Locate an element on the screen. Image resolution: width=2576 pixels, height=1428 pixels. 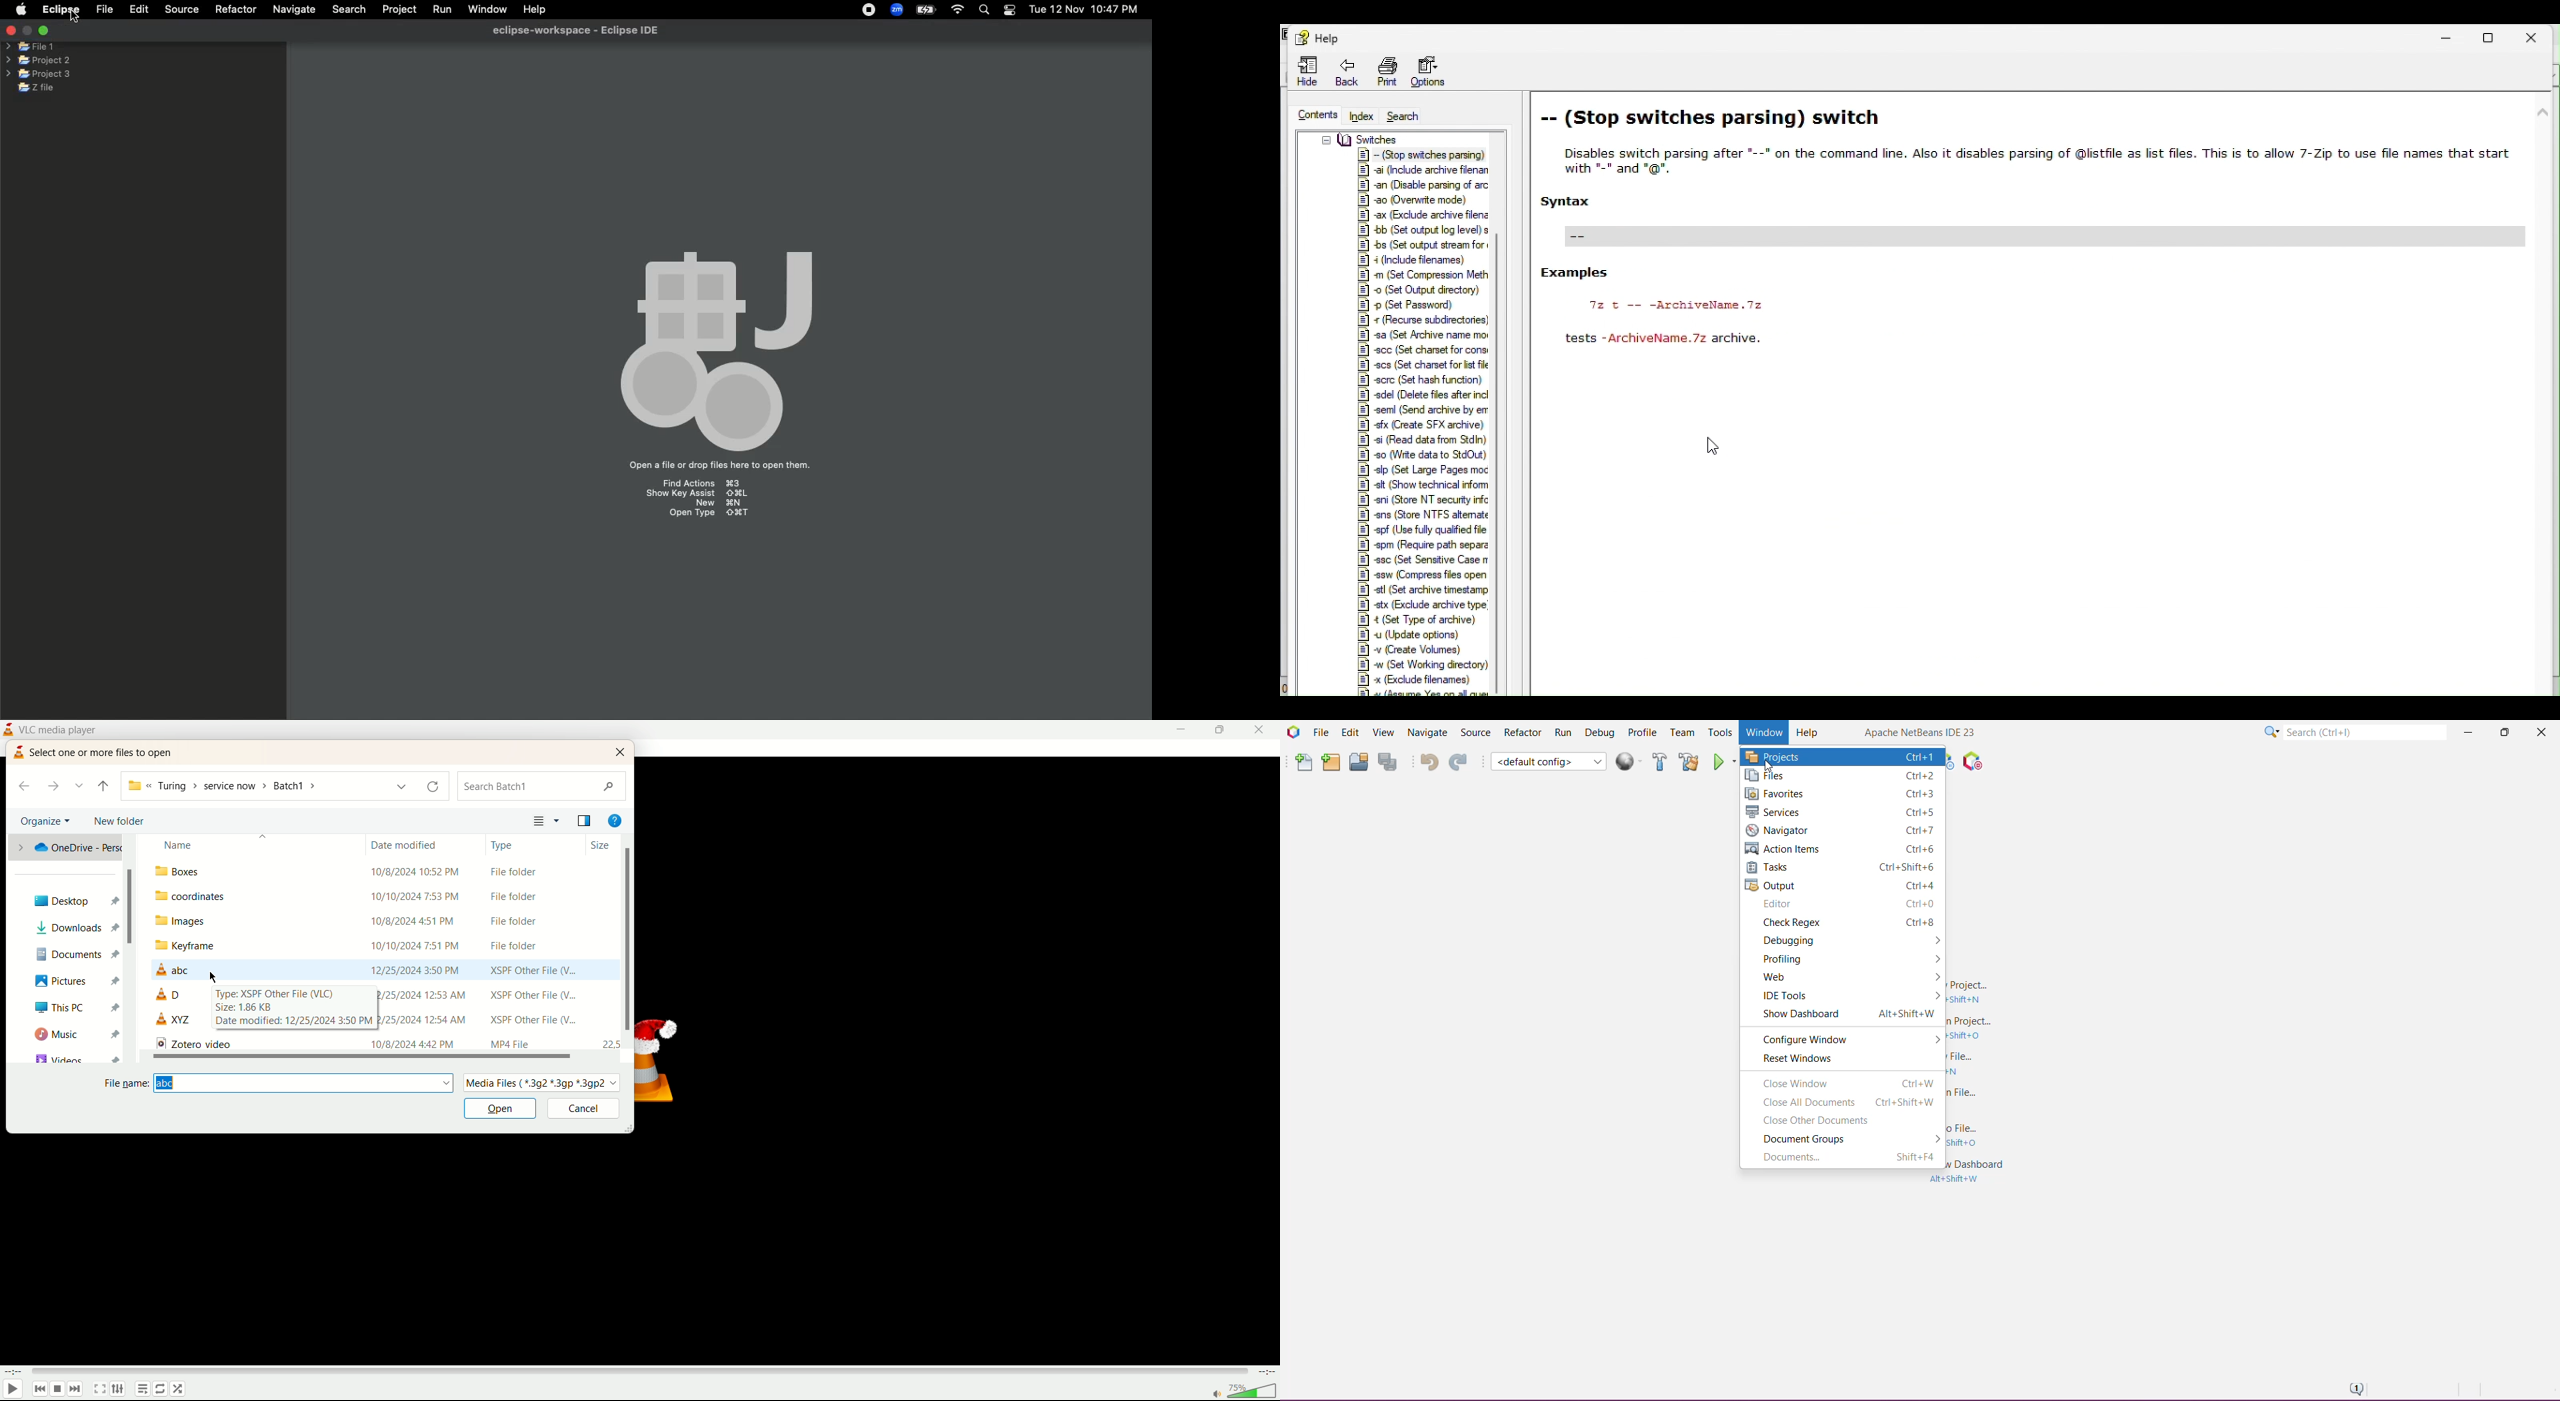
volume bar is located at coordinates (1244, 1391).